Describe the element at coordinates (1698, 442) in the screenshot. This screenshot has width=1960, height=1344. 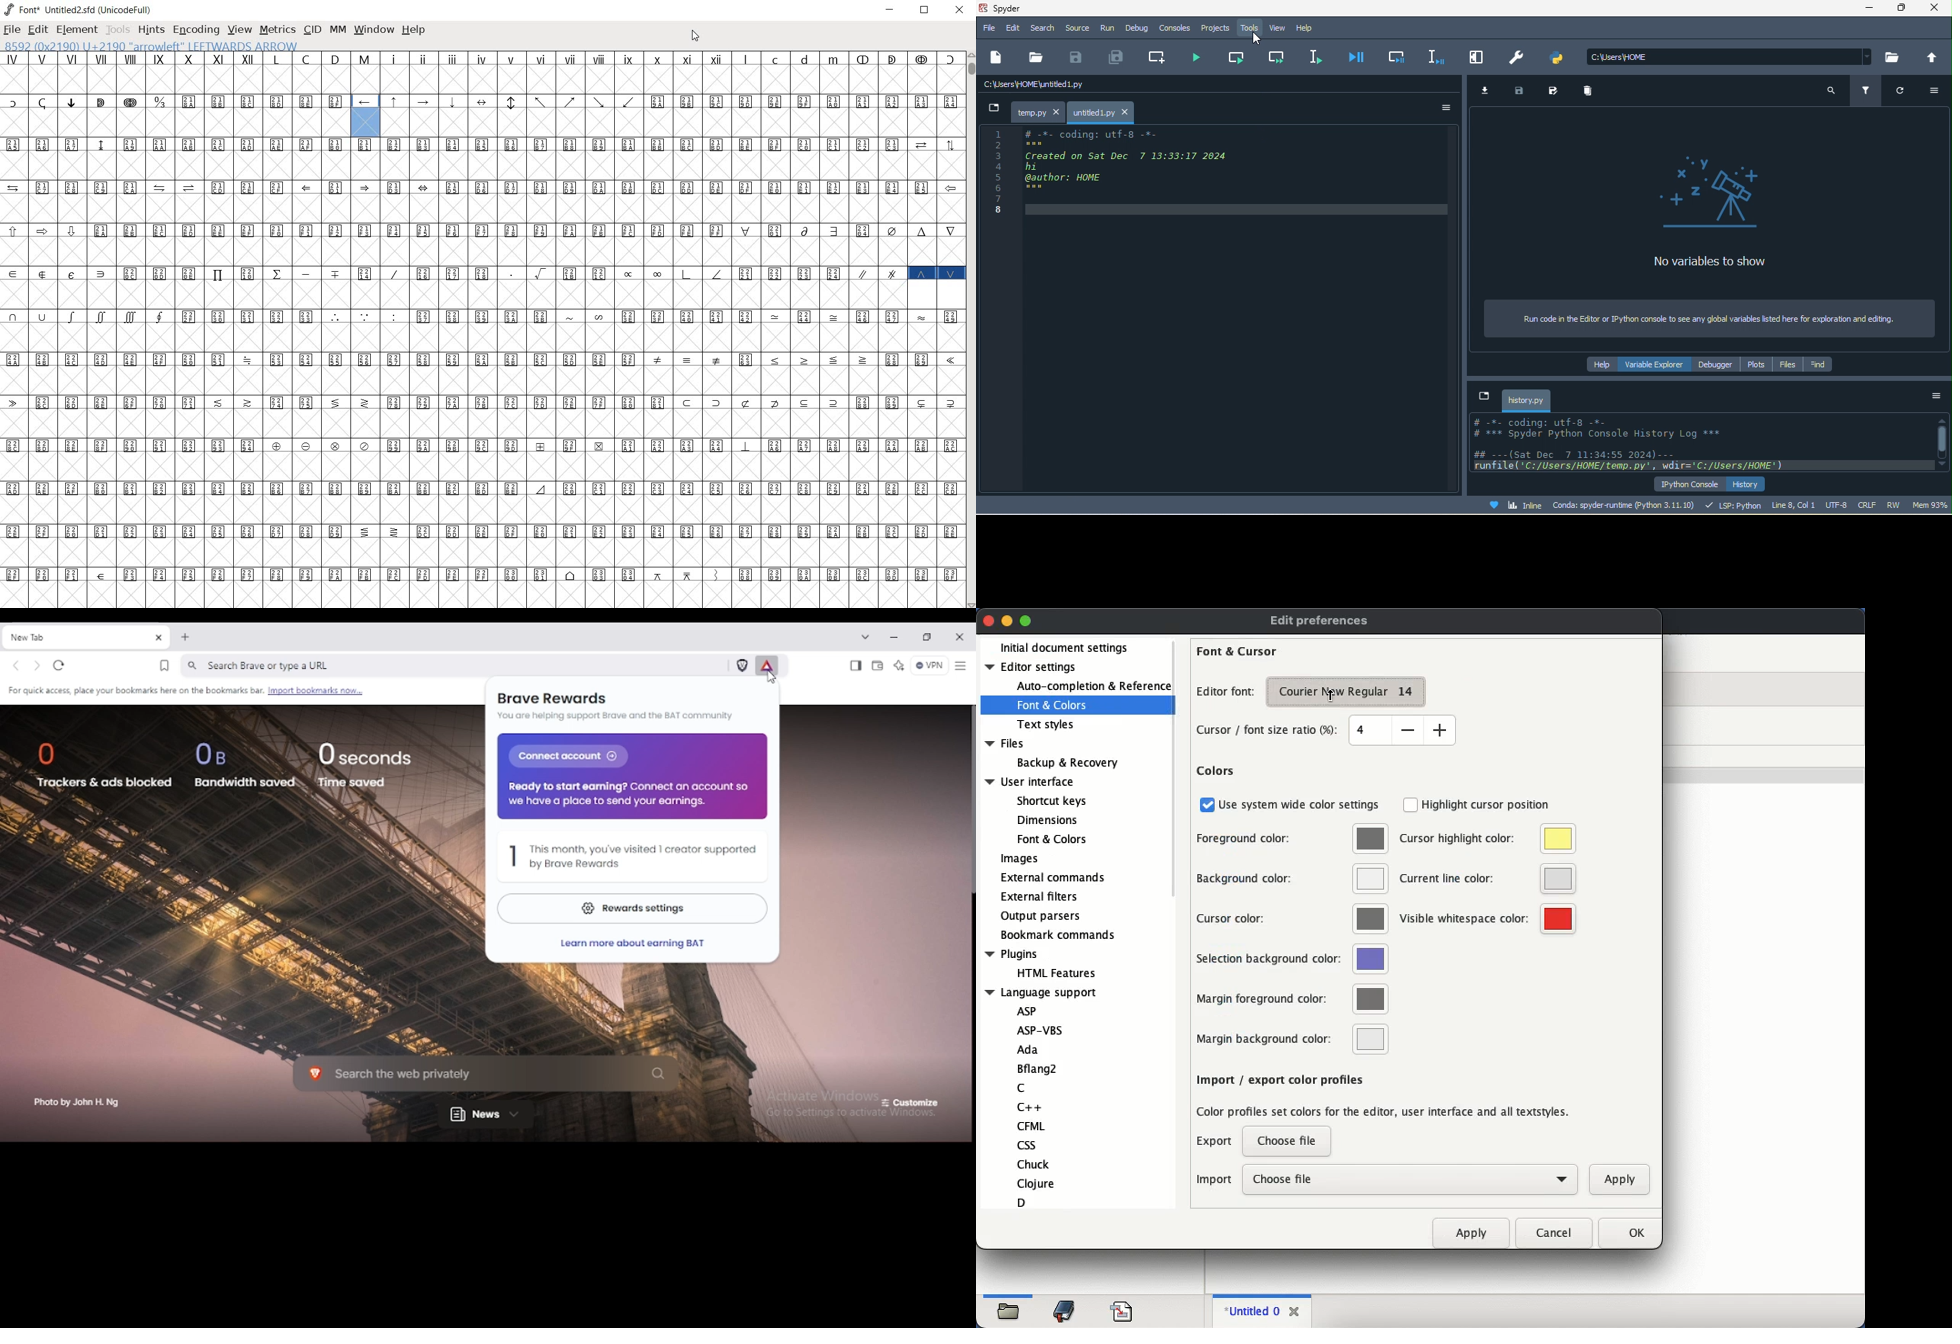
I see `ipython console pane text` at that location.